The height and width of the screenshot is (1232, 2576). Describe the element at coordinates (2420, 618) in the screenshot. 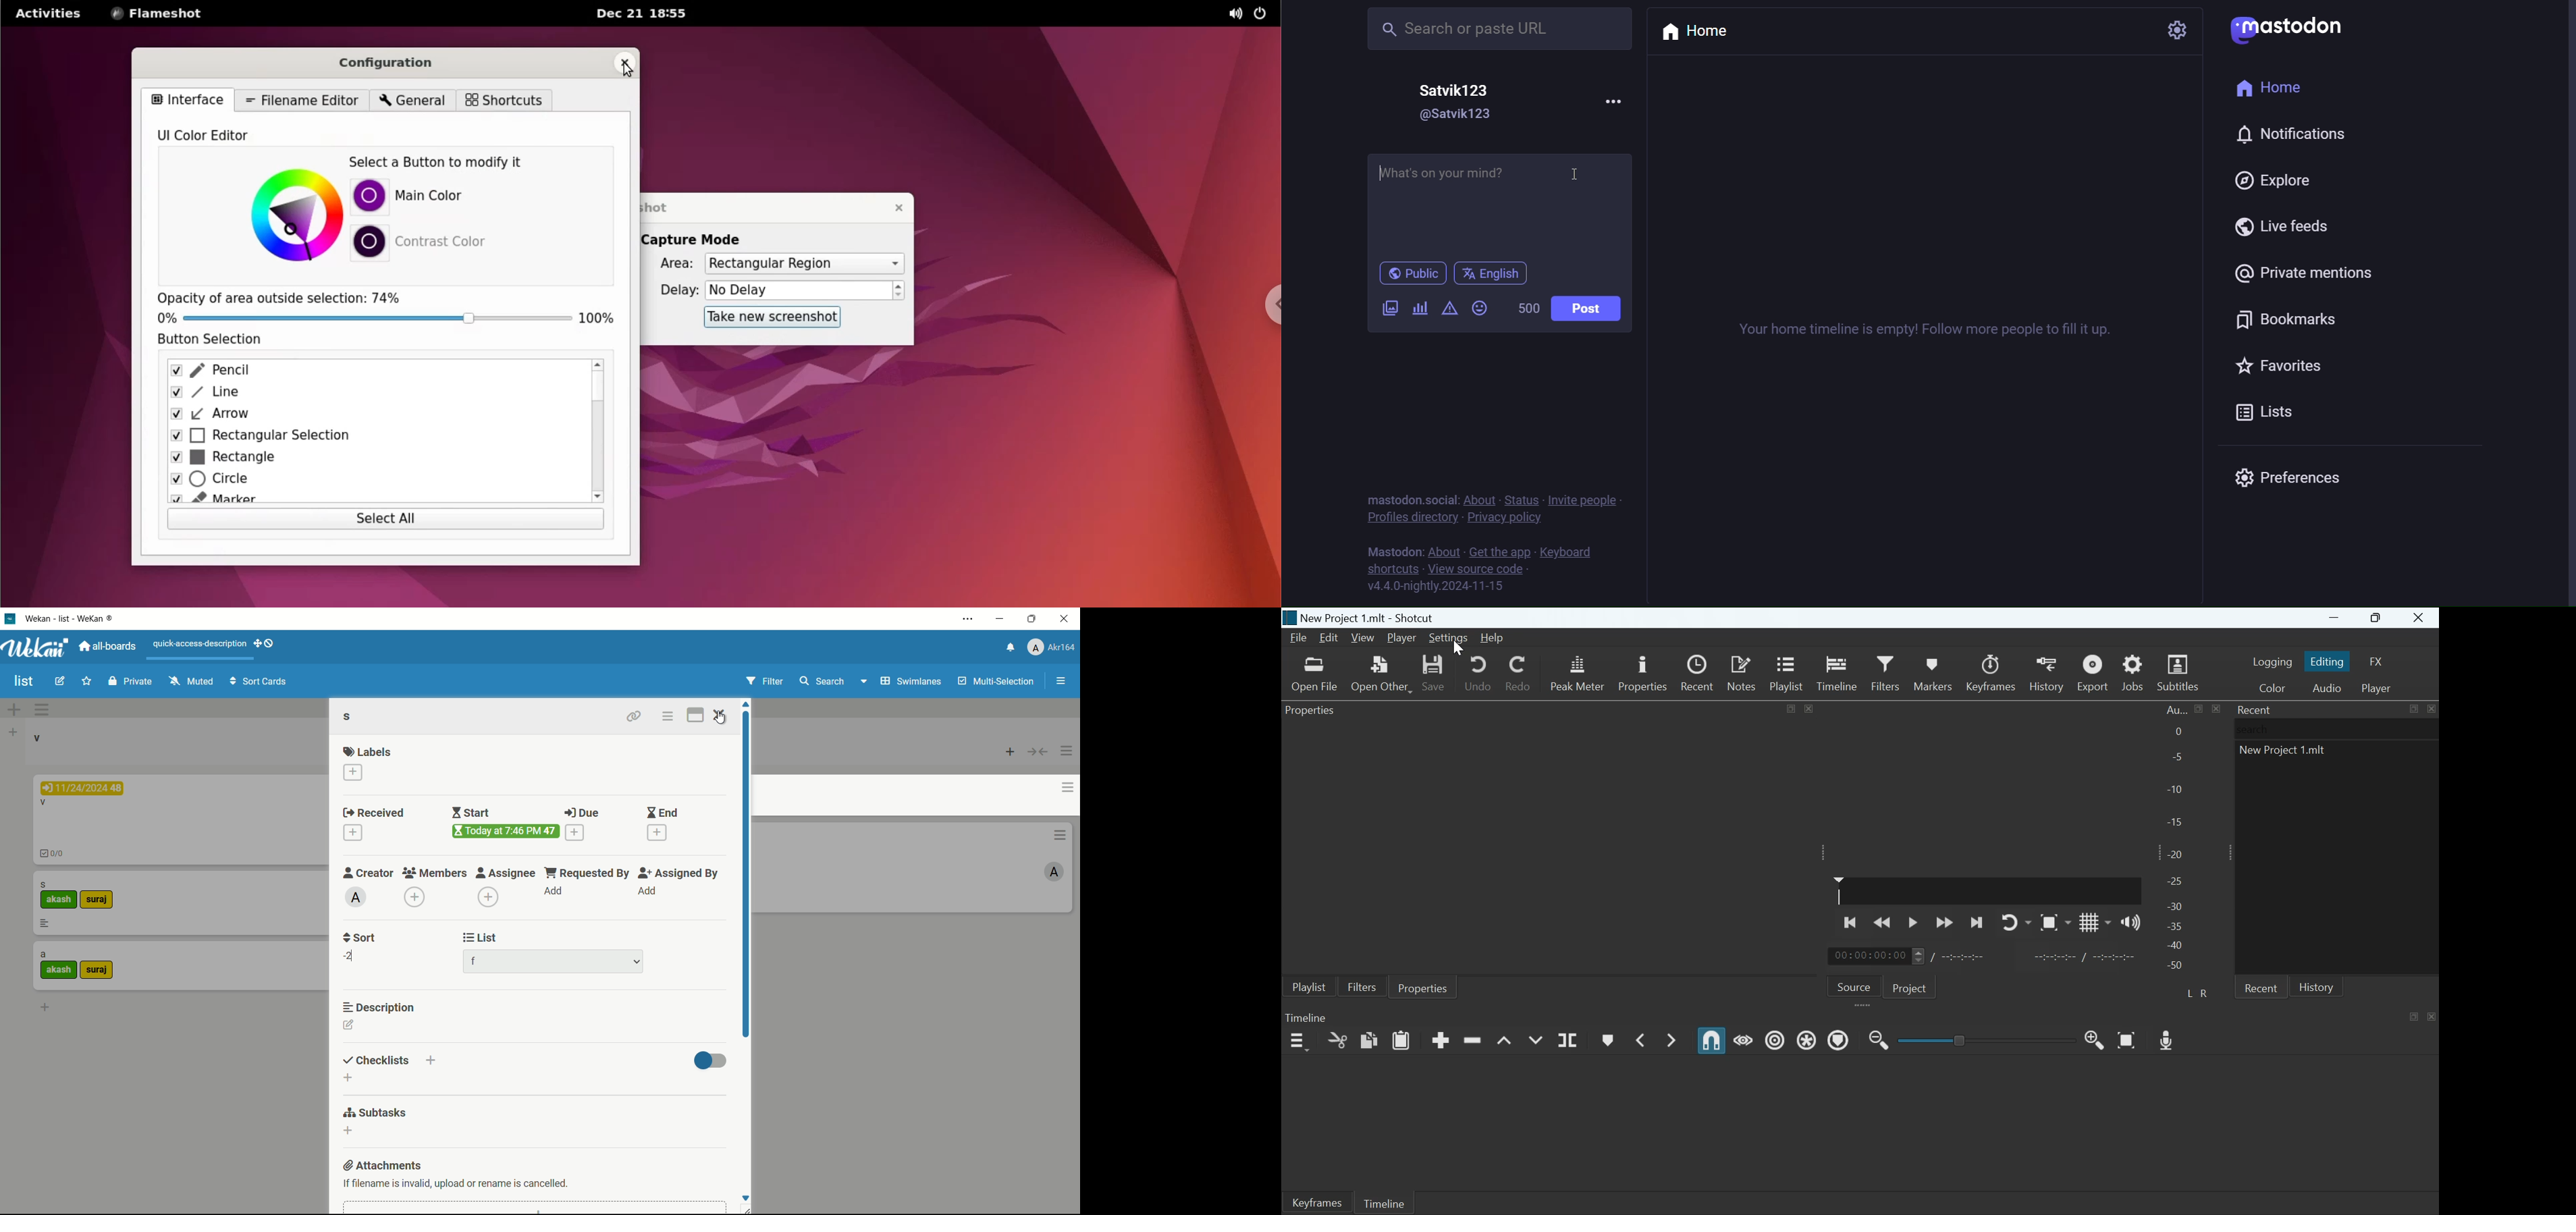

I see `Close` at that location.